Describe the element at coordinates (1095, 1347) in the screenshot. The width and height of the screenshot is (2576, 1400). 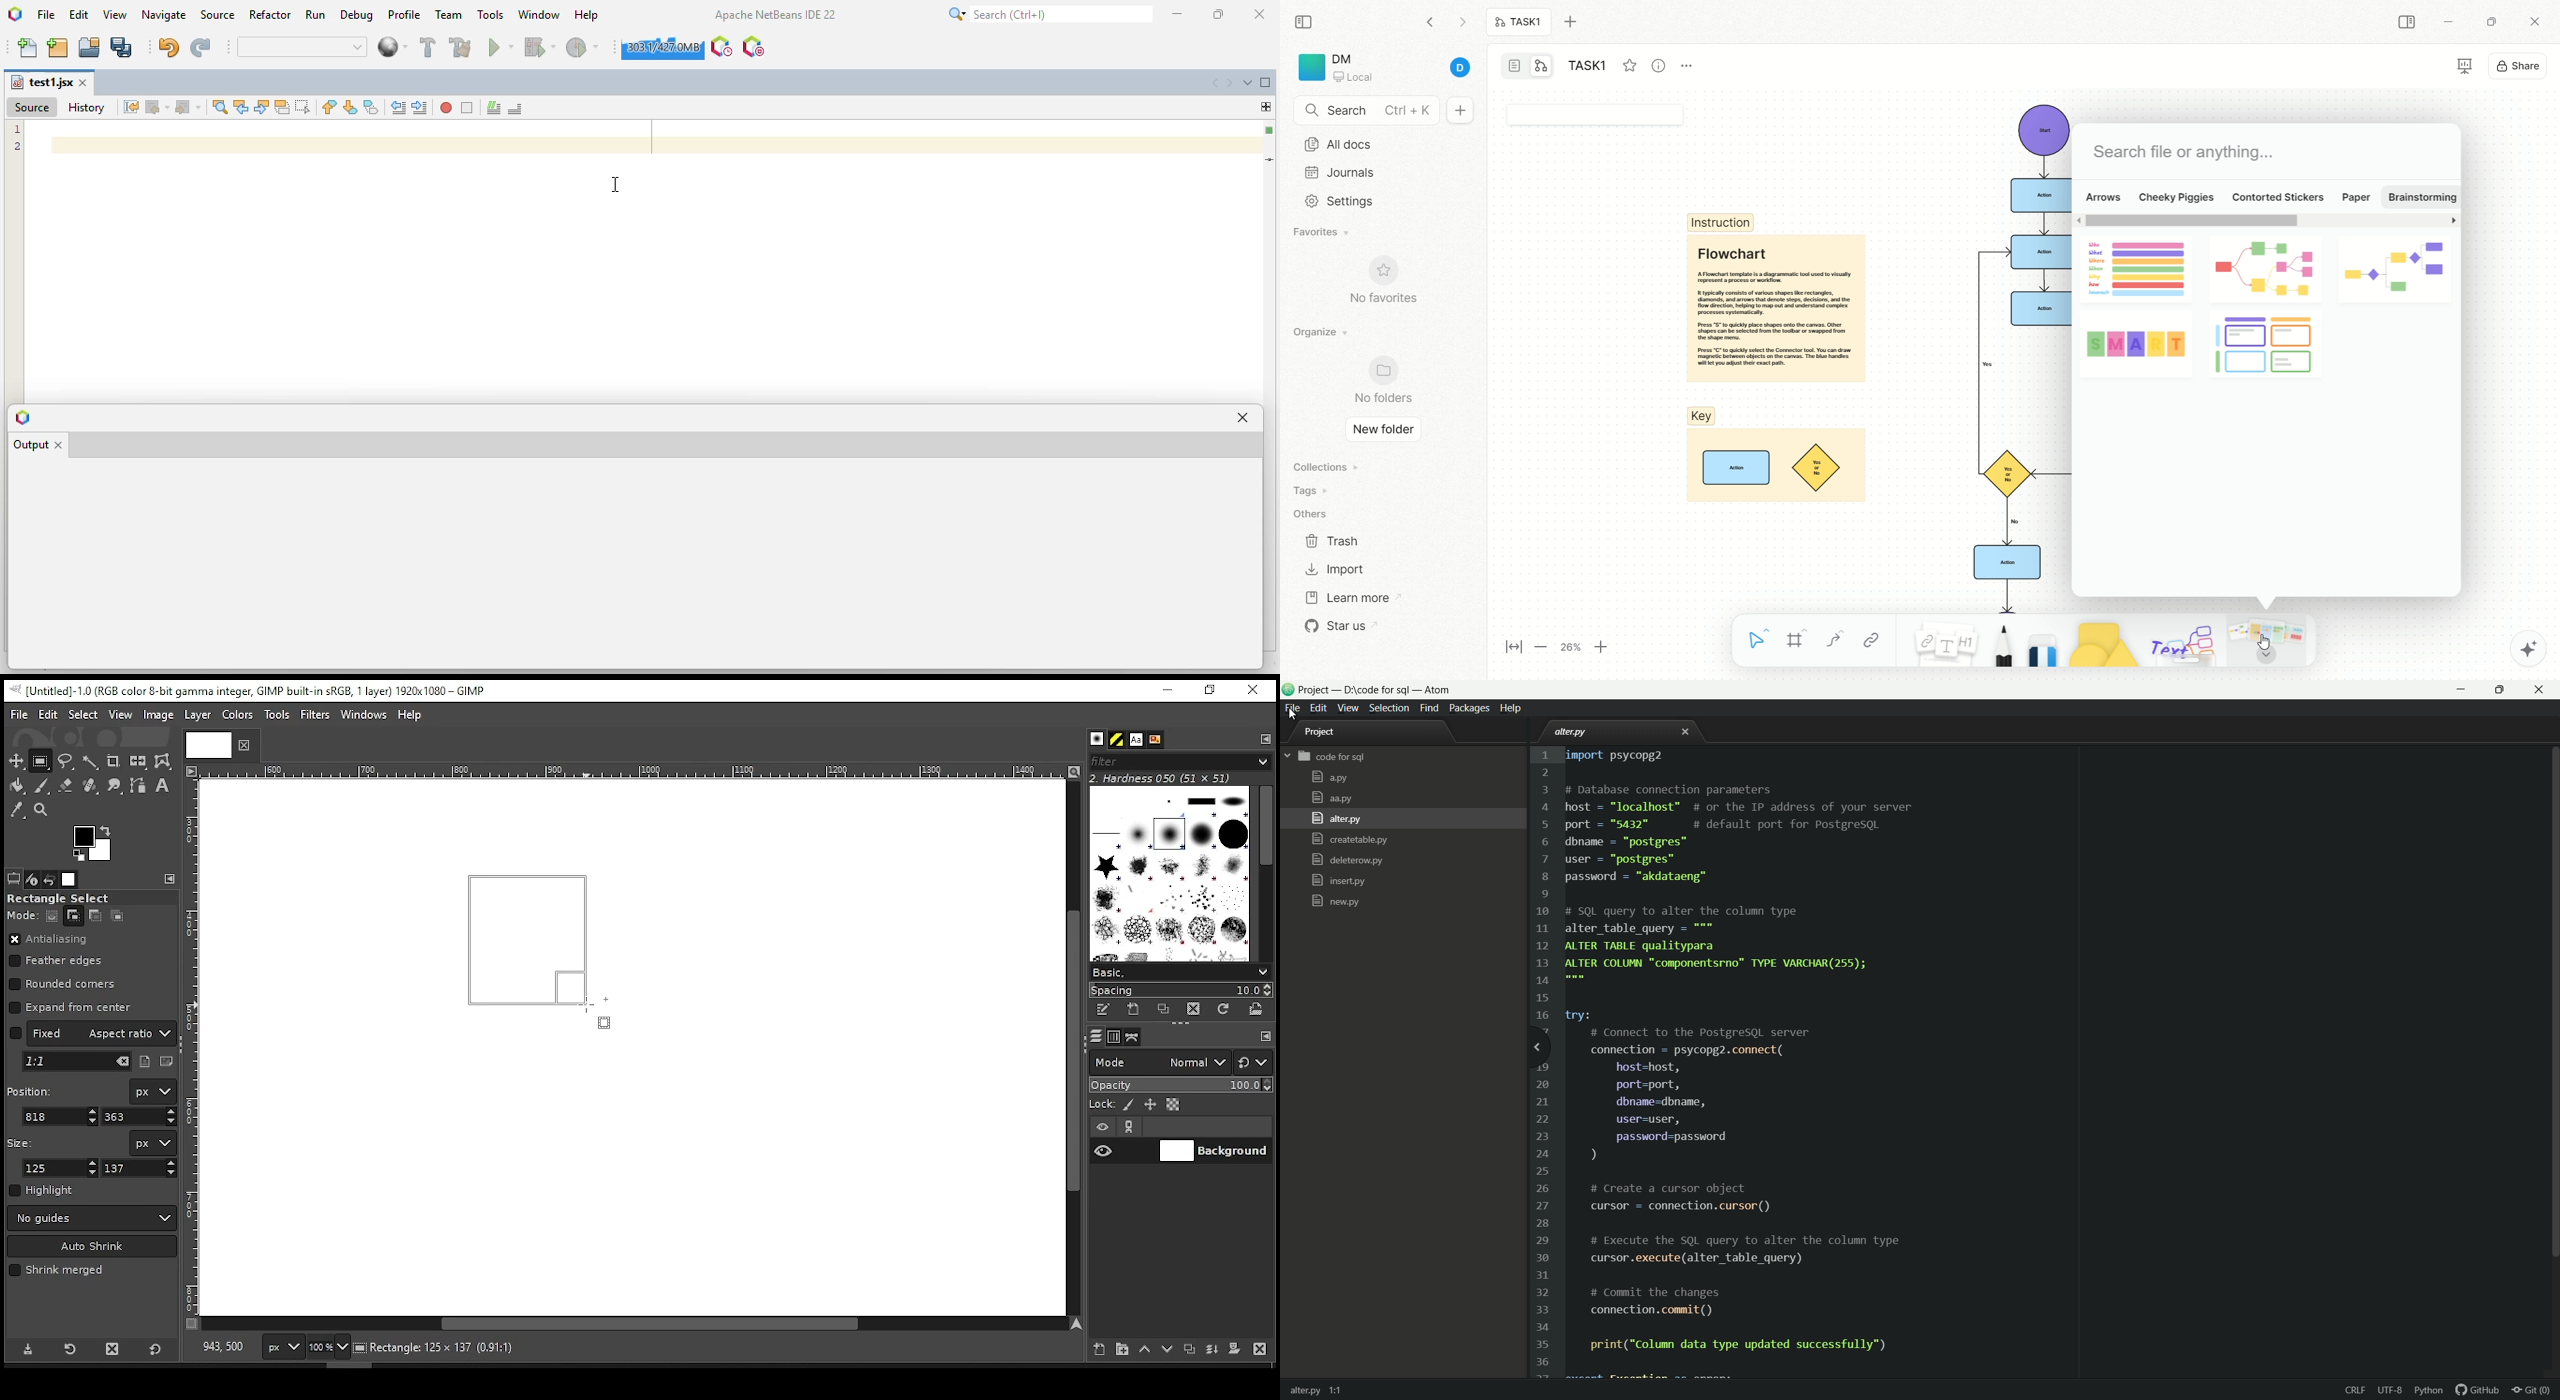
I see `new layer` at that location.